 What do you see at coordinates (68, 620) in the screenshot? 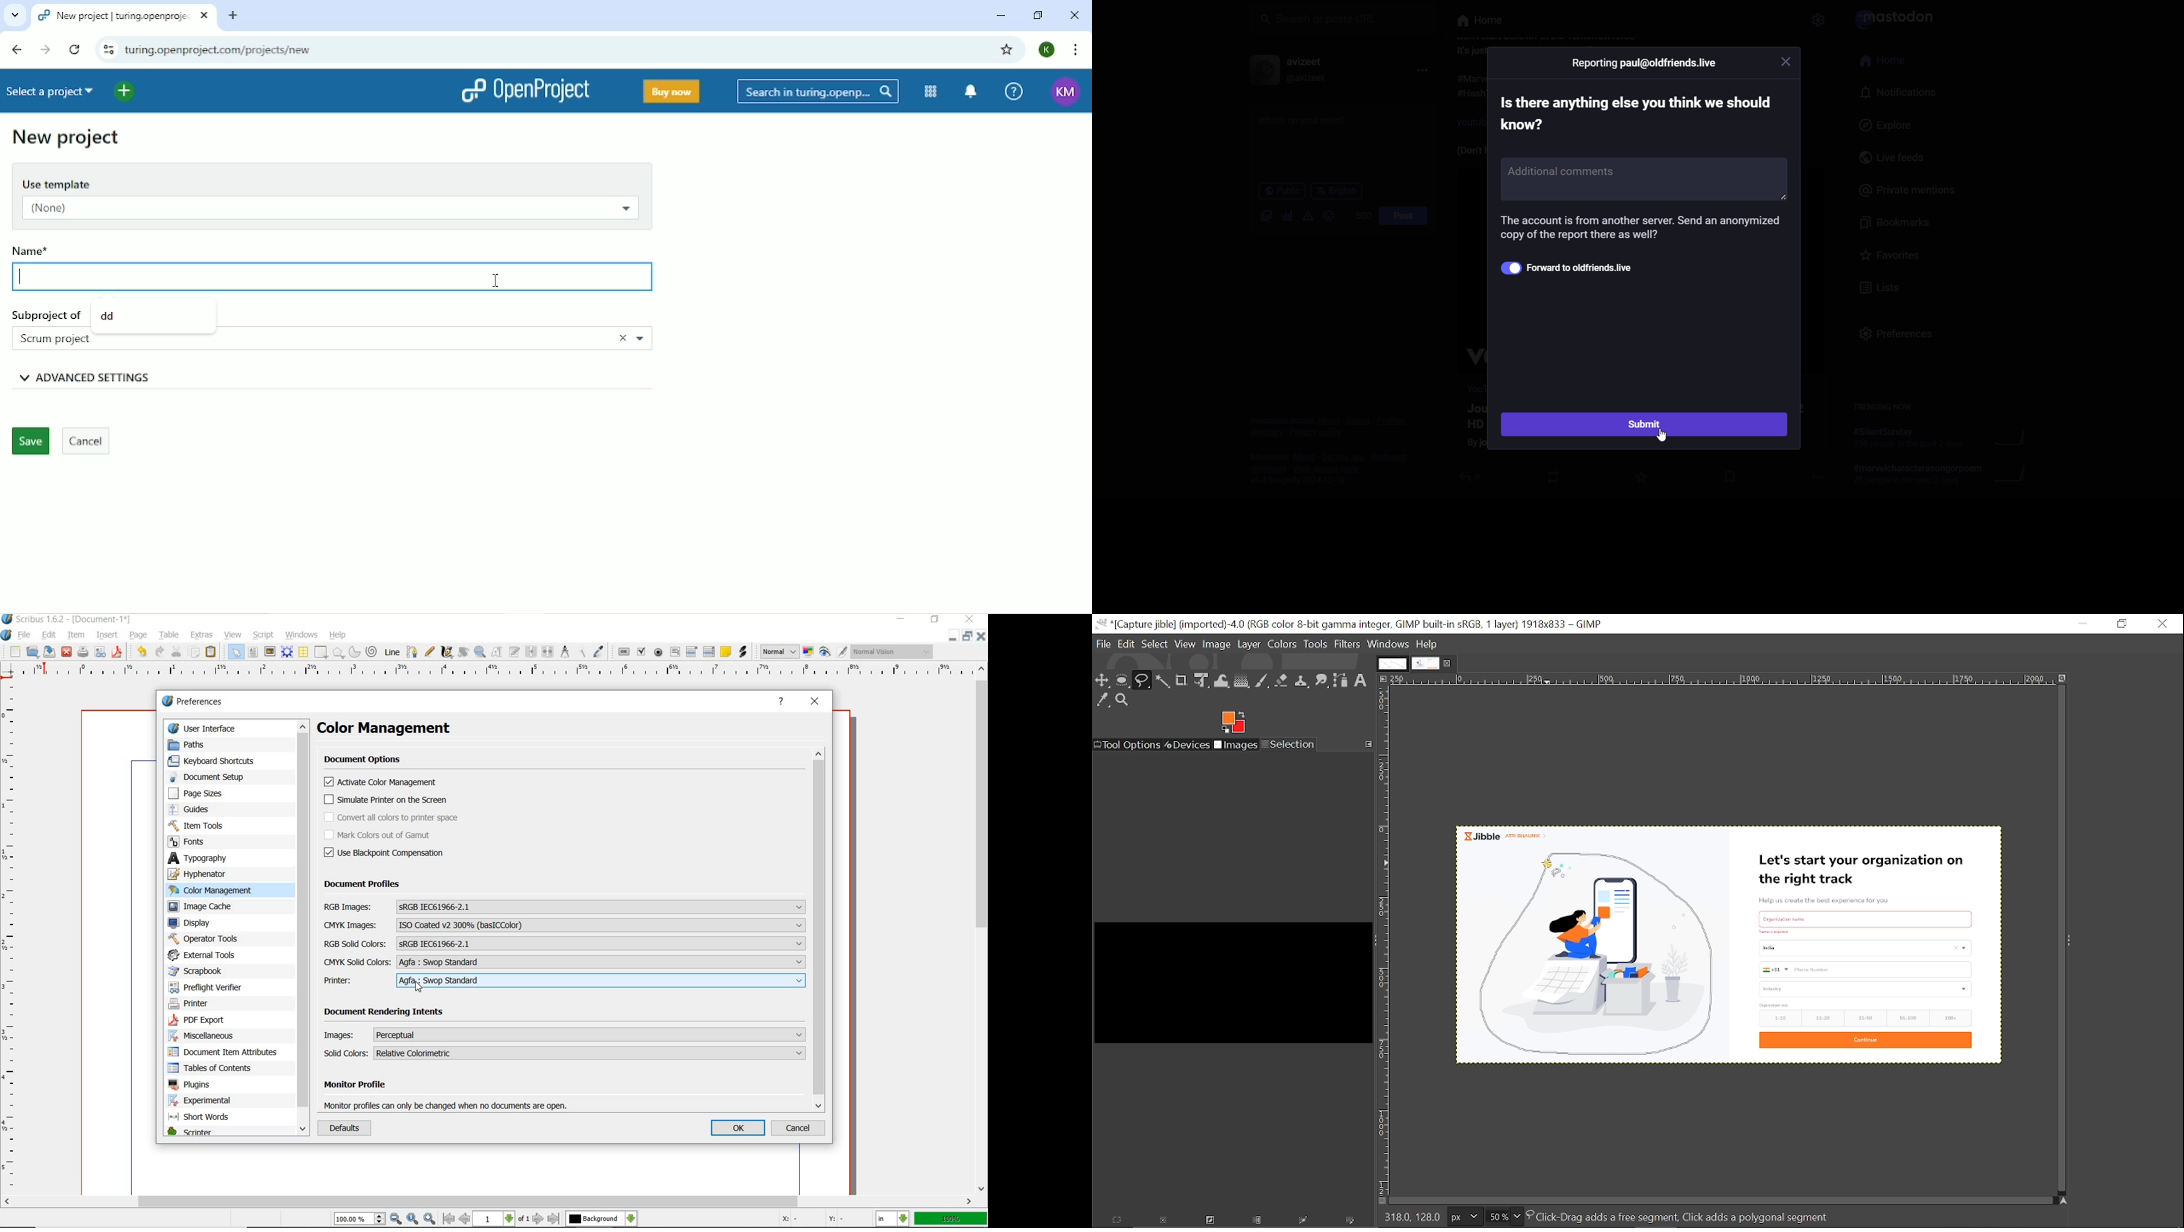
I see `scribus 1.6.2 - [document-1*]` at bounding box center [68, 620].